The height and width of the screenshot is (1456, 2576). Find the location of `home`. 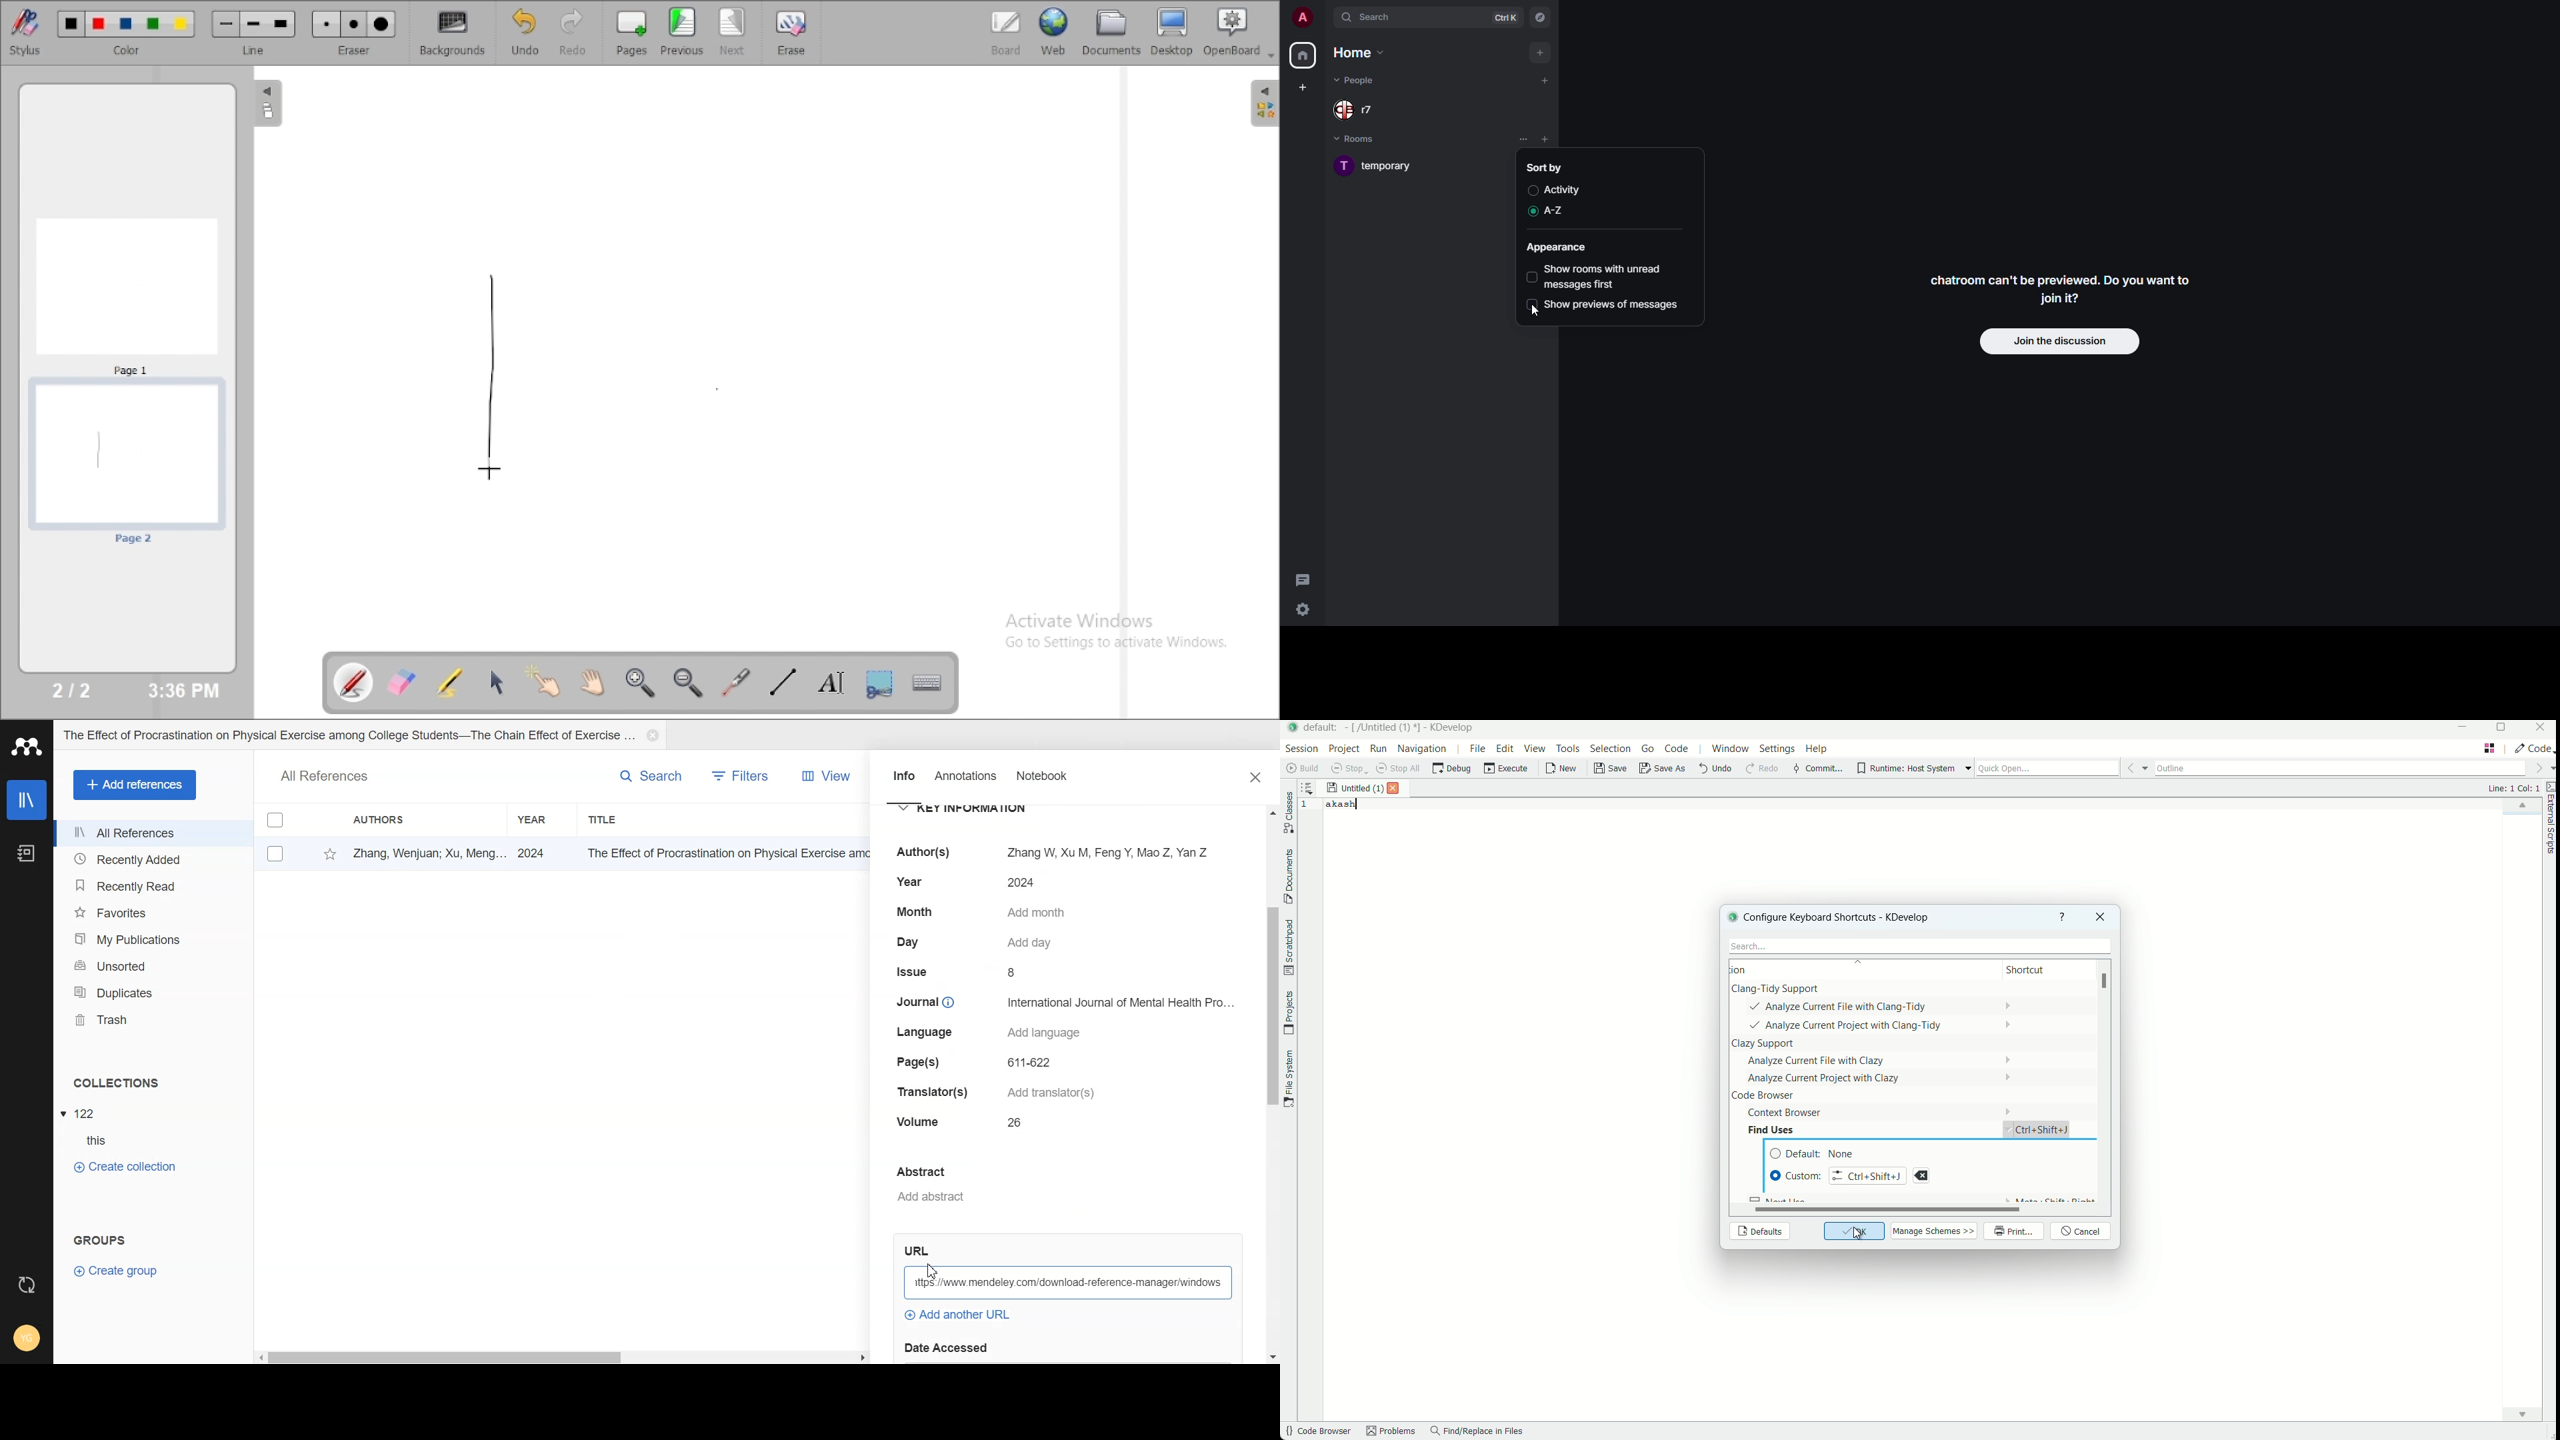

home is located at coordinates (1361, 53).